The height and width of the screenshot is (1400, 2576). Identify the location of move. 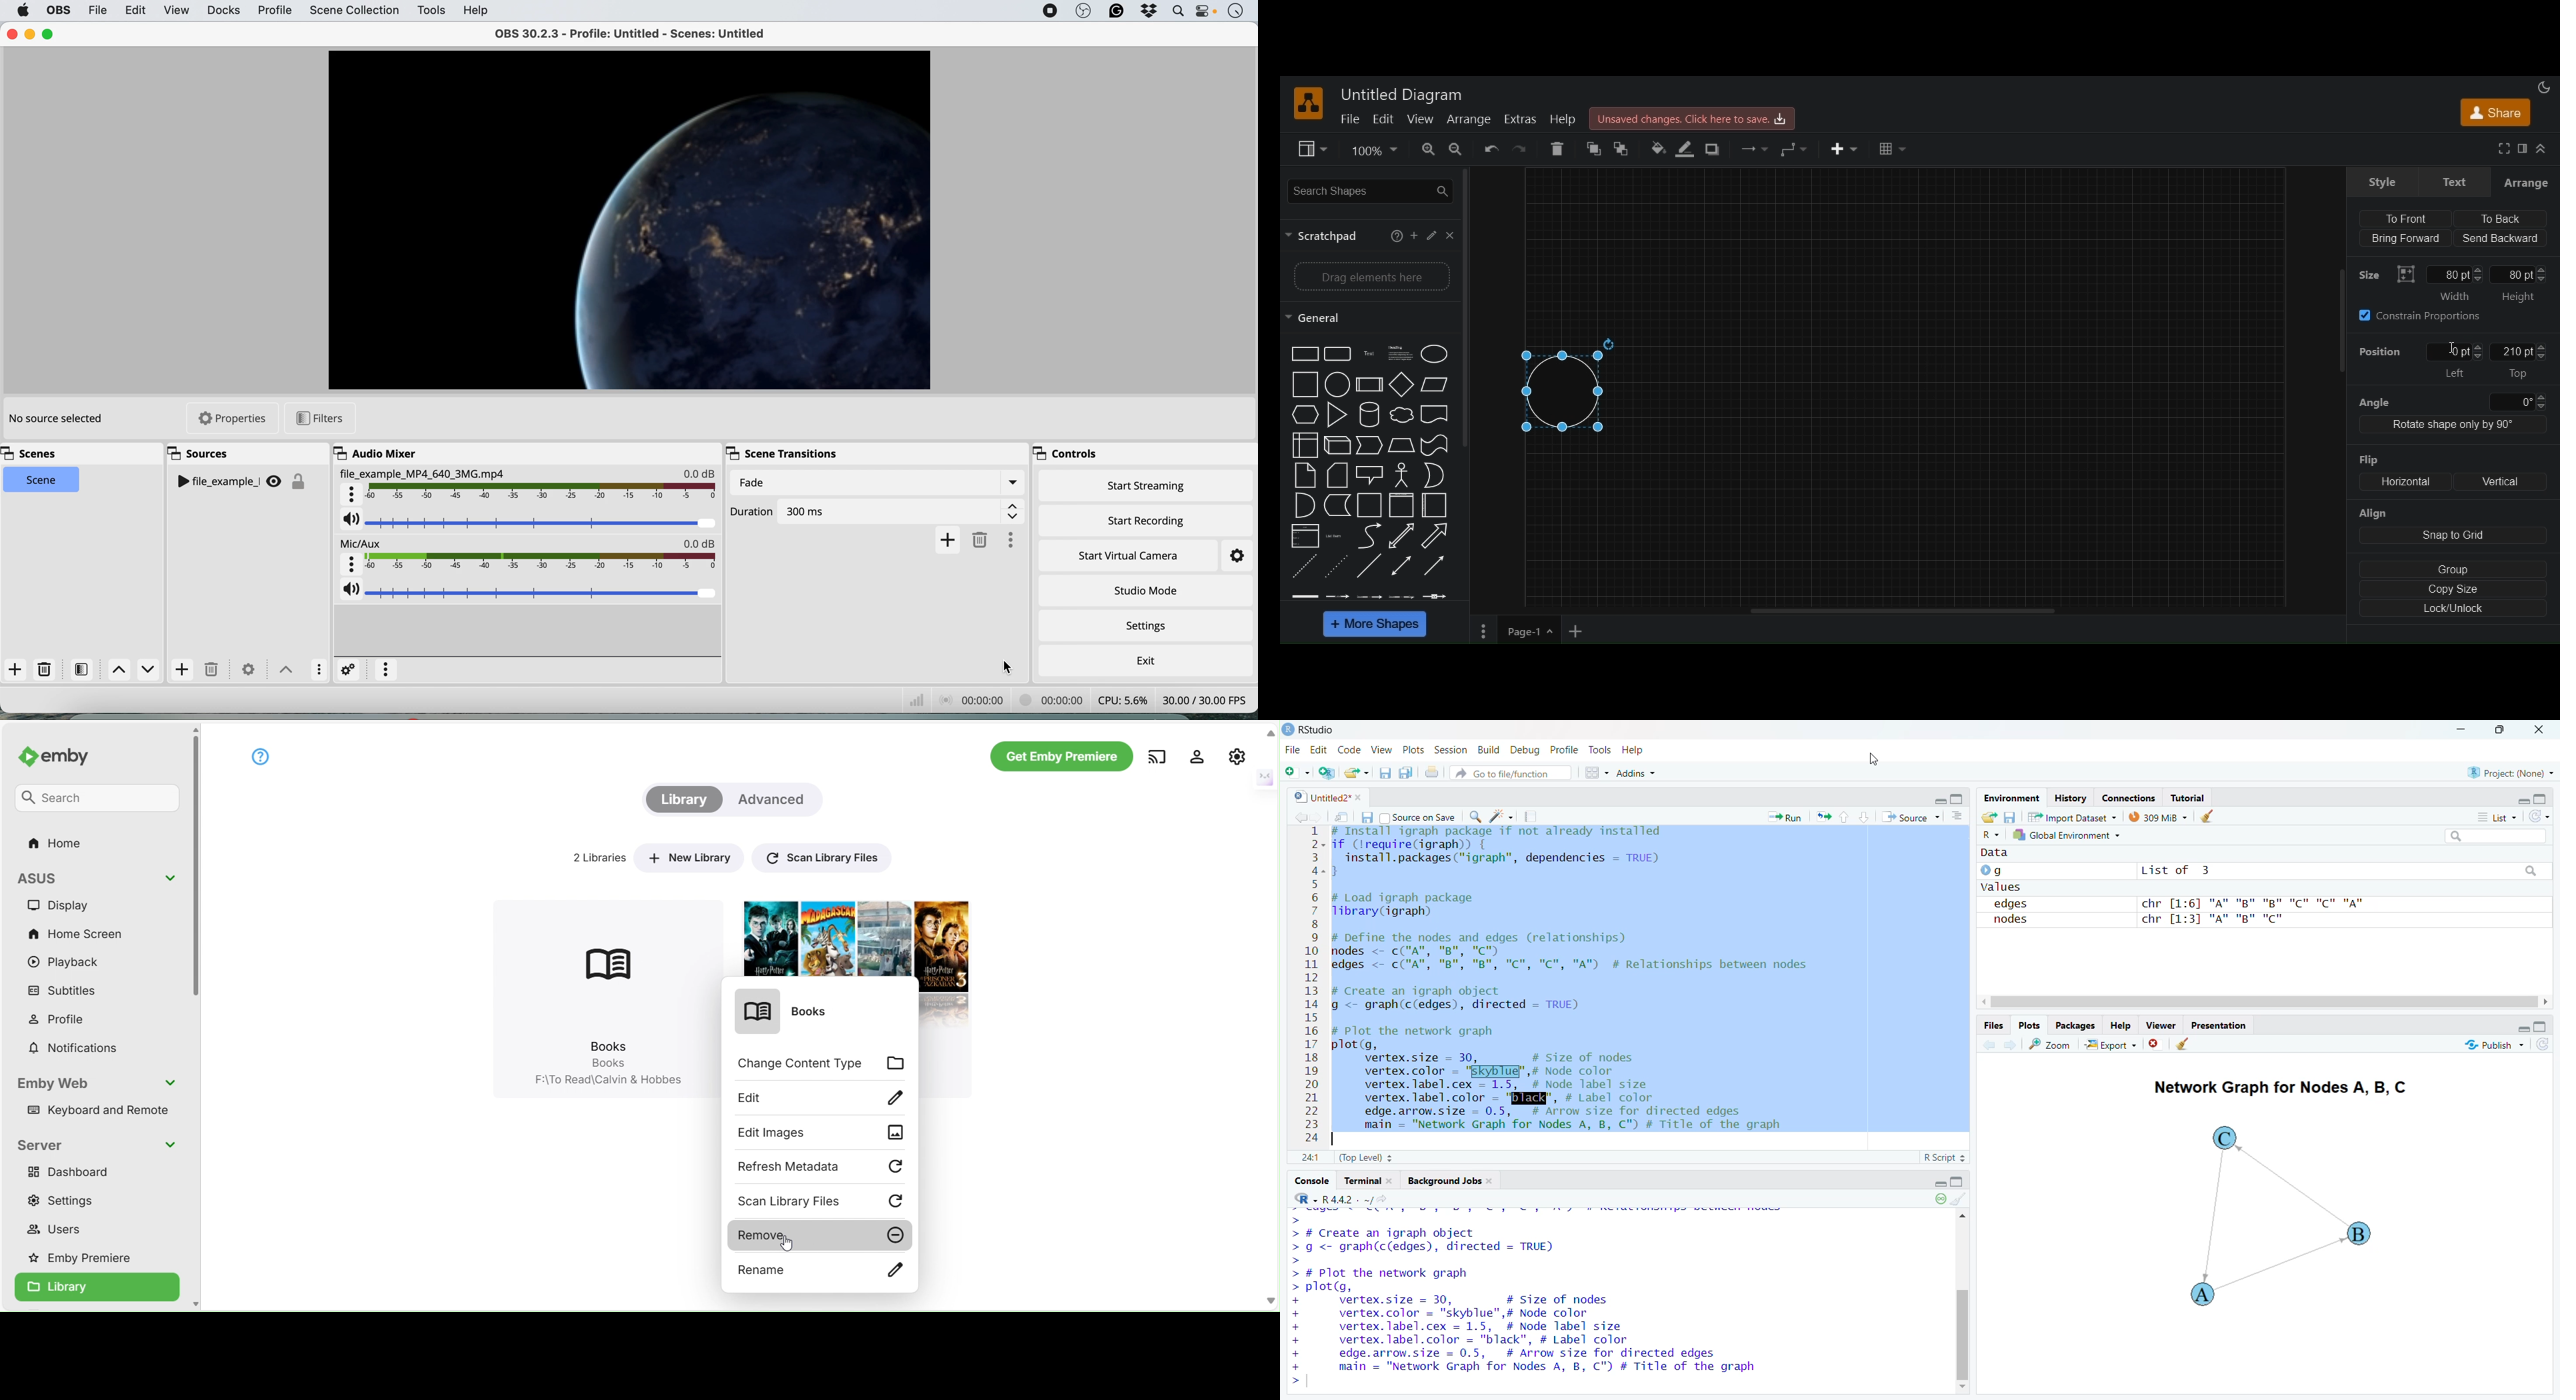
(1342, 817).